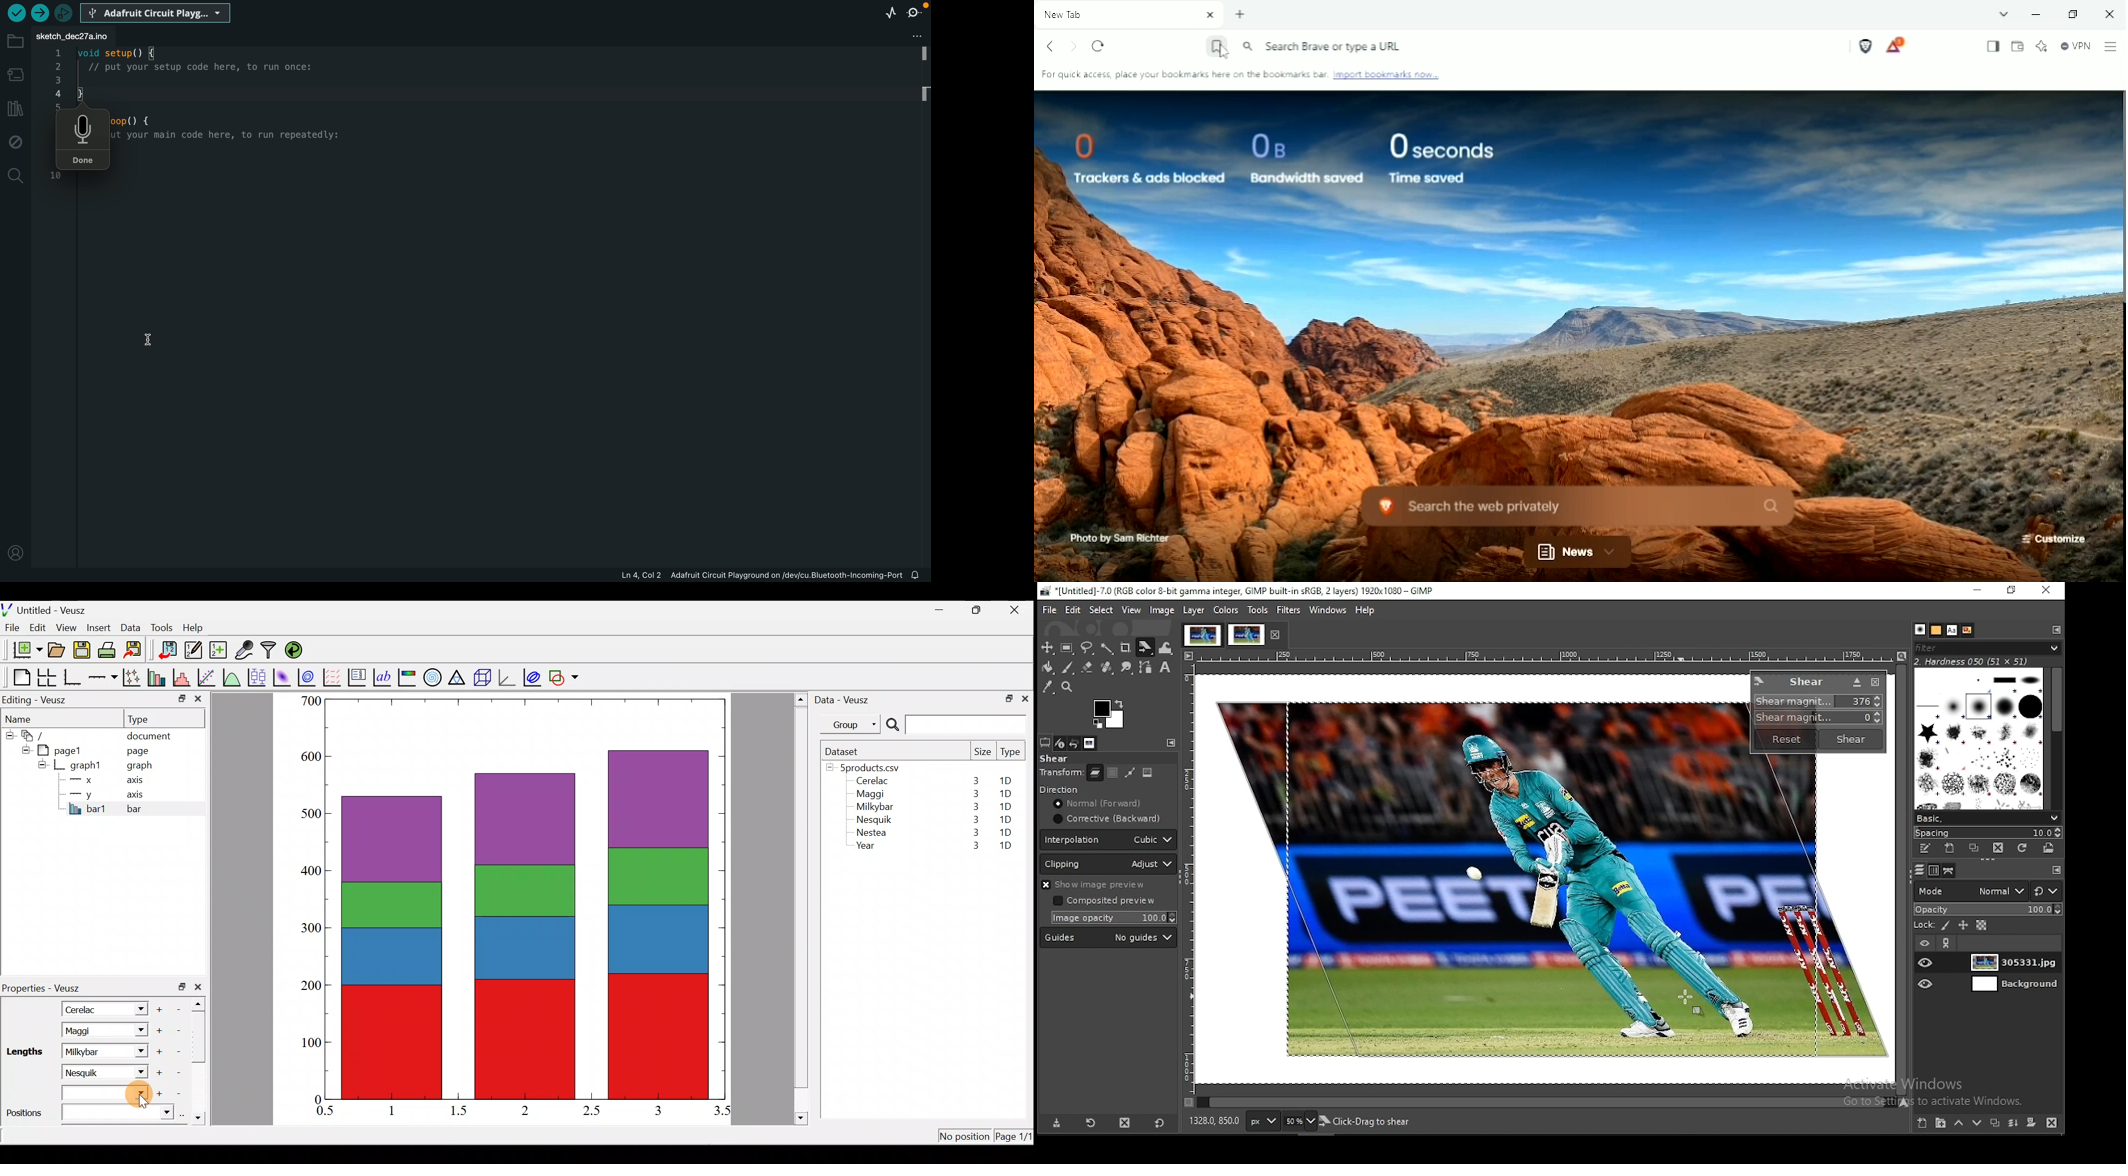 The height and width of the screenshot is (1176, 2128). Describe the element at coordinates (1949, 848) in the screenshot. I see `create a new brush` at that location.